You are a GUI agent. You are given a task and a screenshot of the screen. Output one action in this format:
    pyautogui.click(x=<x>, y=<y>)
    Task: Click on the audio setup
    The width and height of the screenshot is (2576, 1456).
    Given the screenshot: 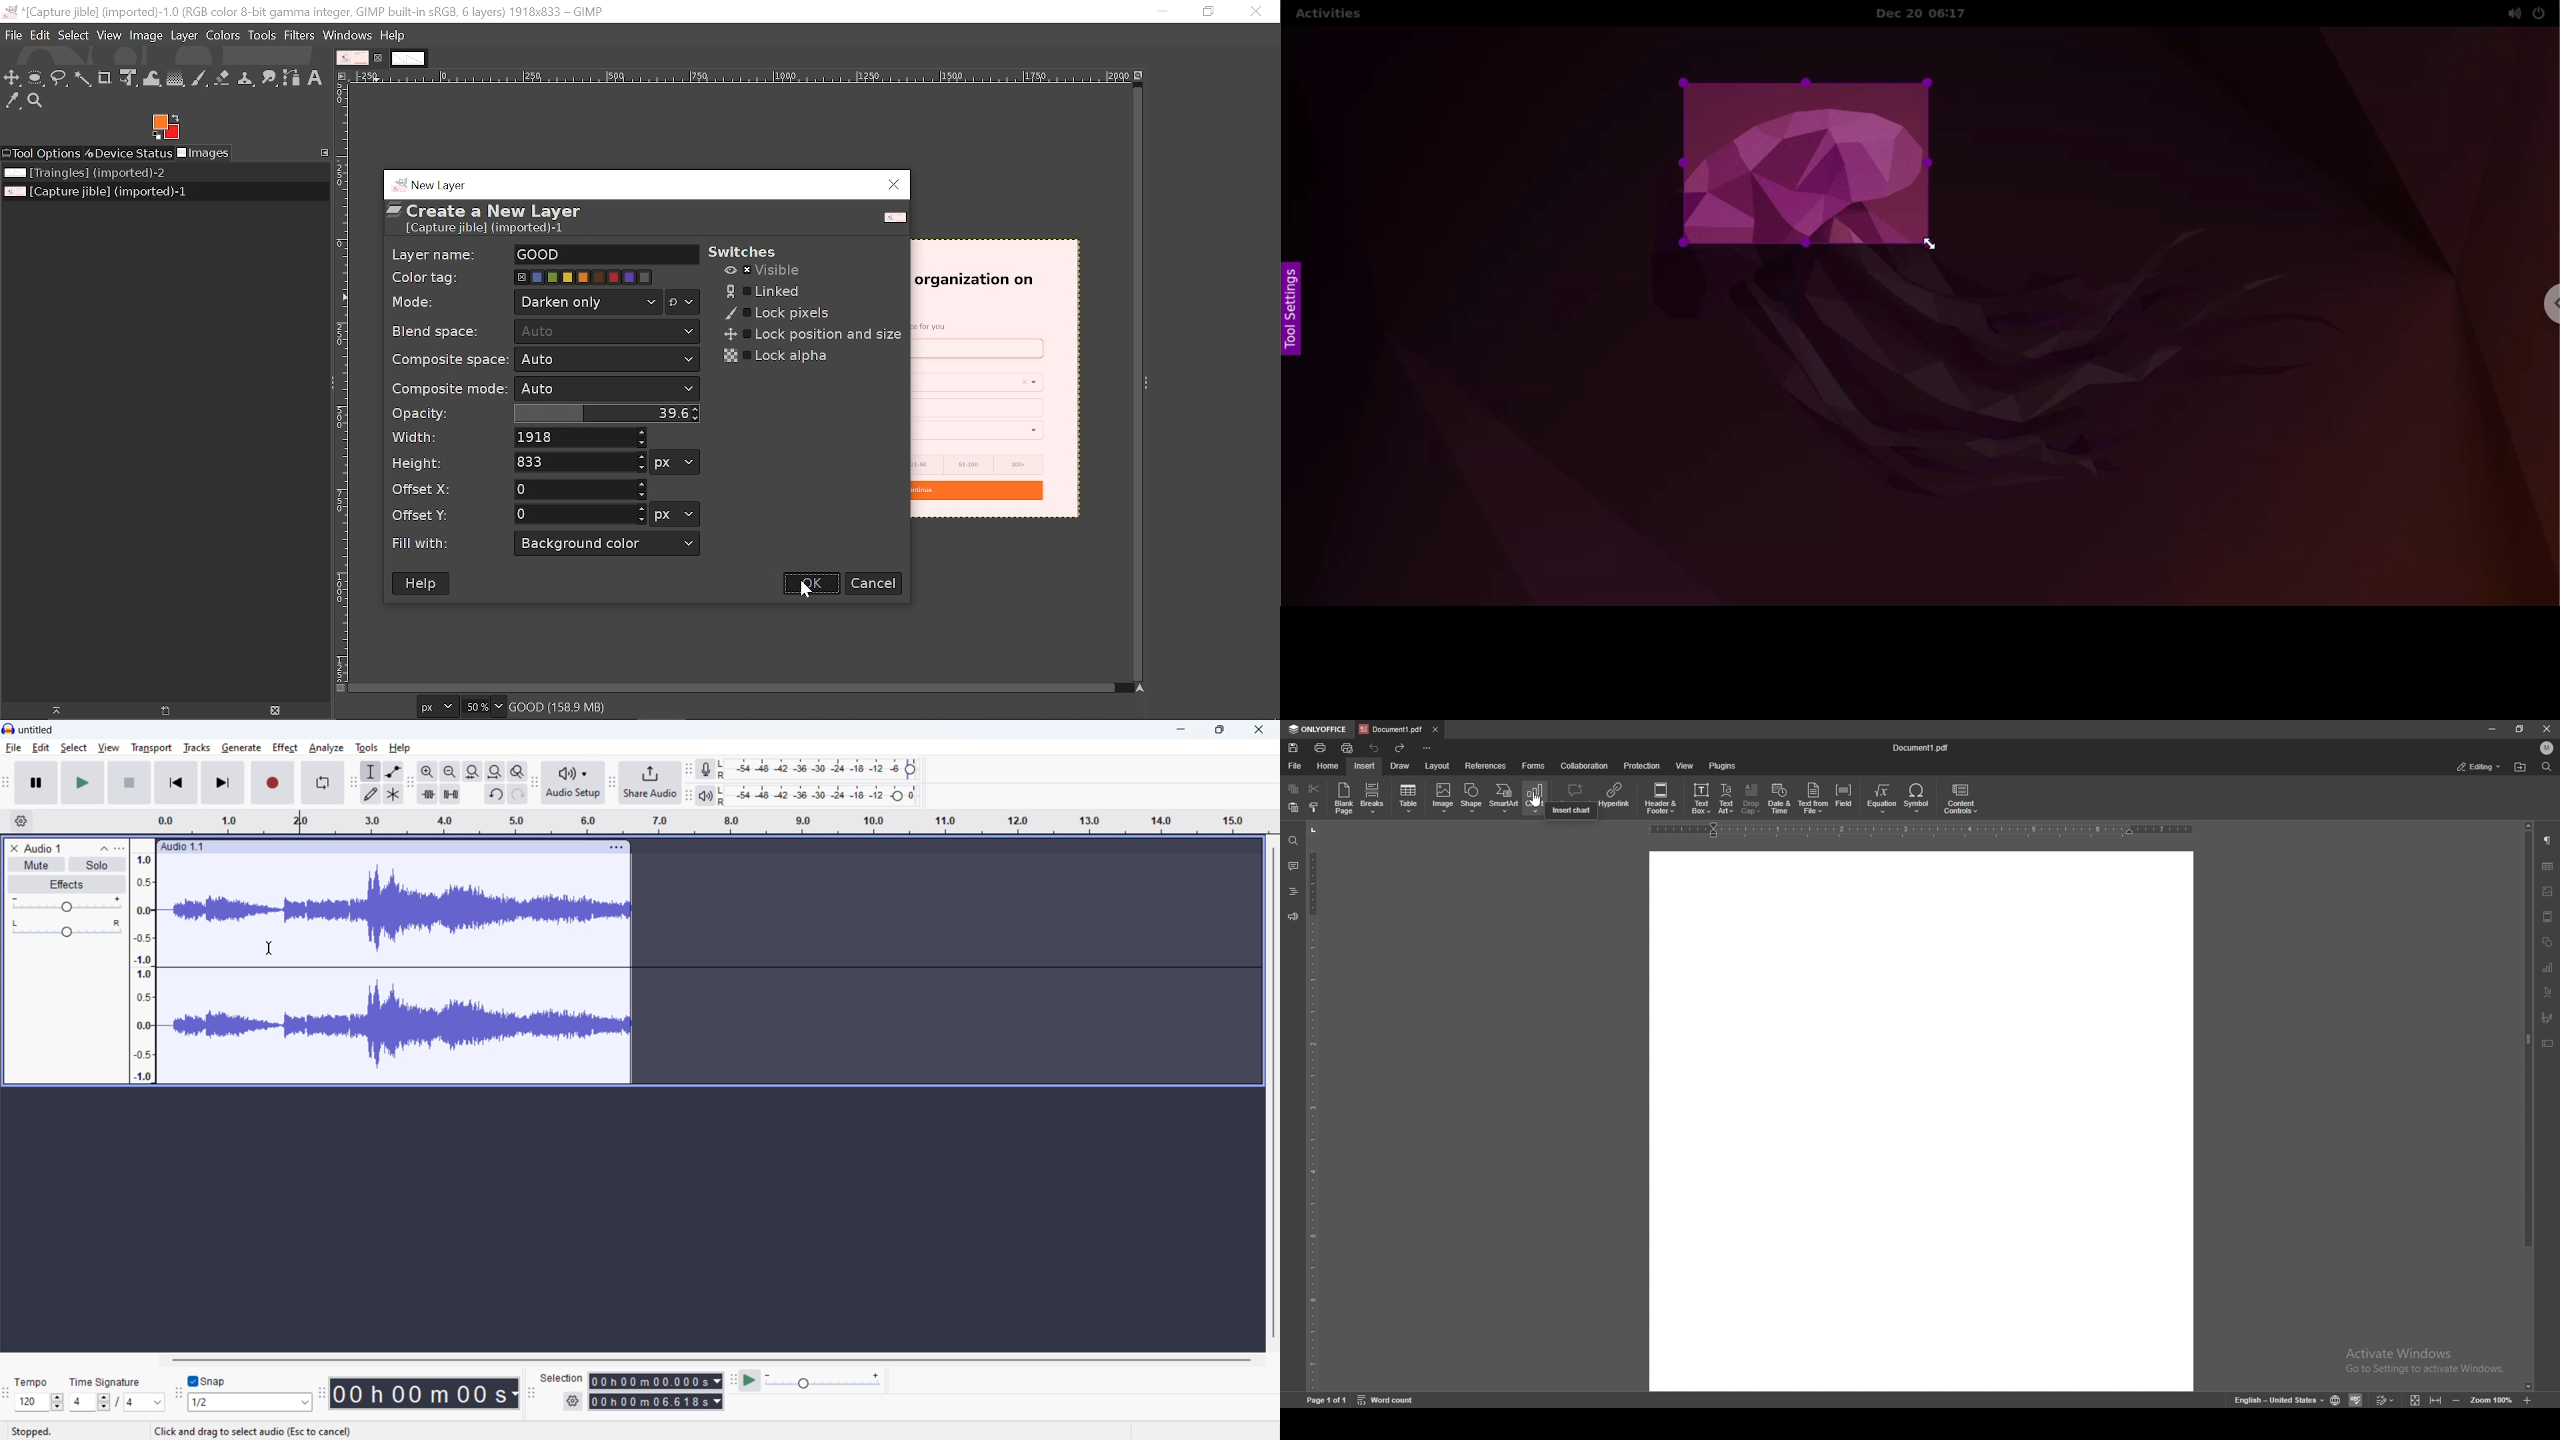 What is the action you would take?
    pyautogui.click(x=573, y=782)
    